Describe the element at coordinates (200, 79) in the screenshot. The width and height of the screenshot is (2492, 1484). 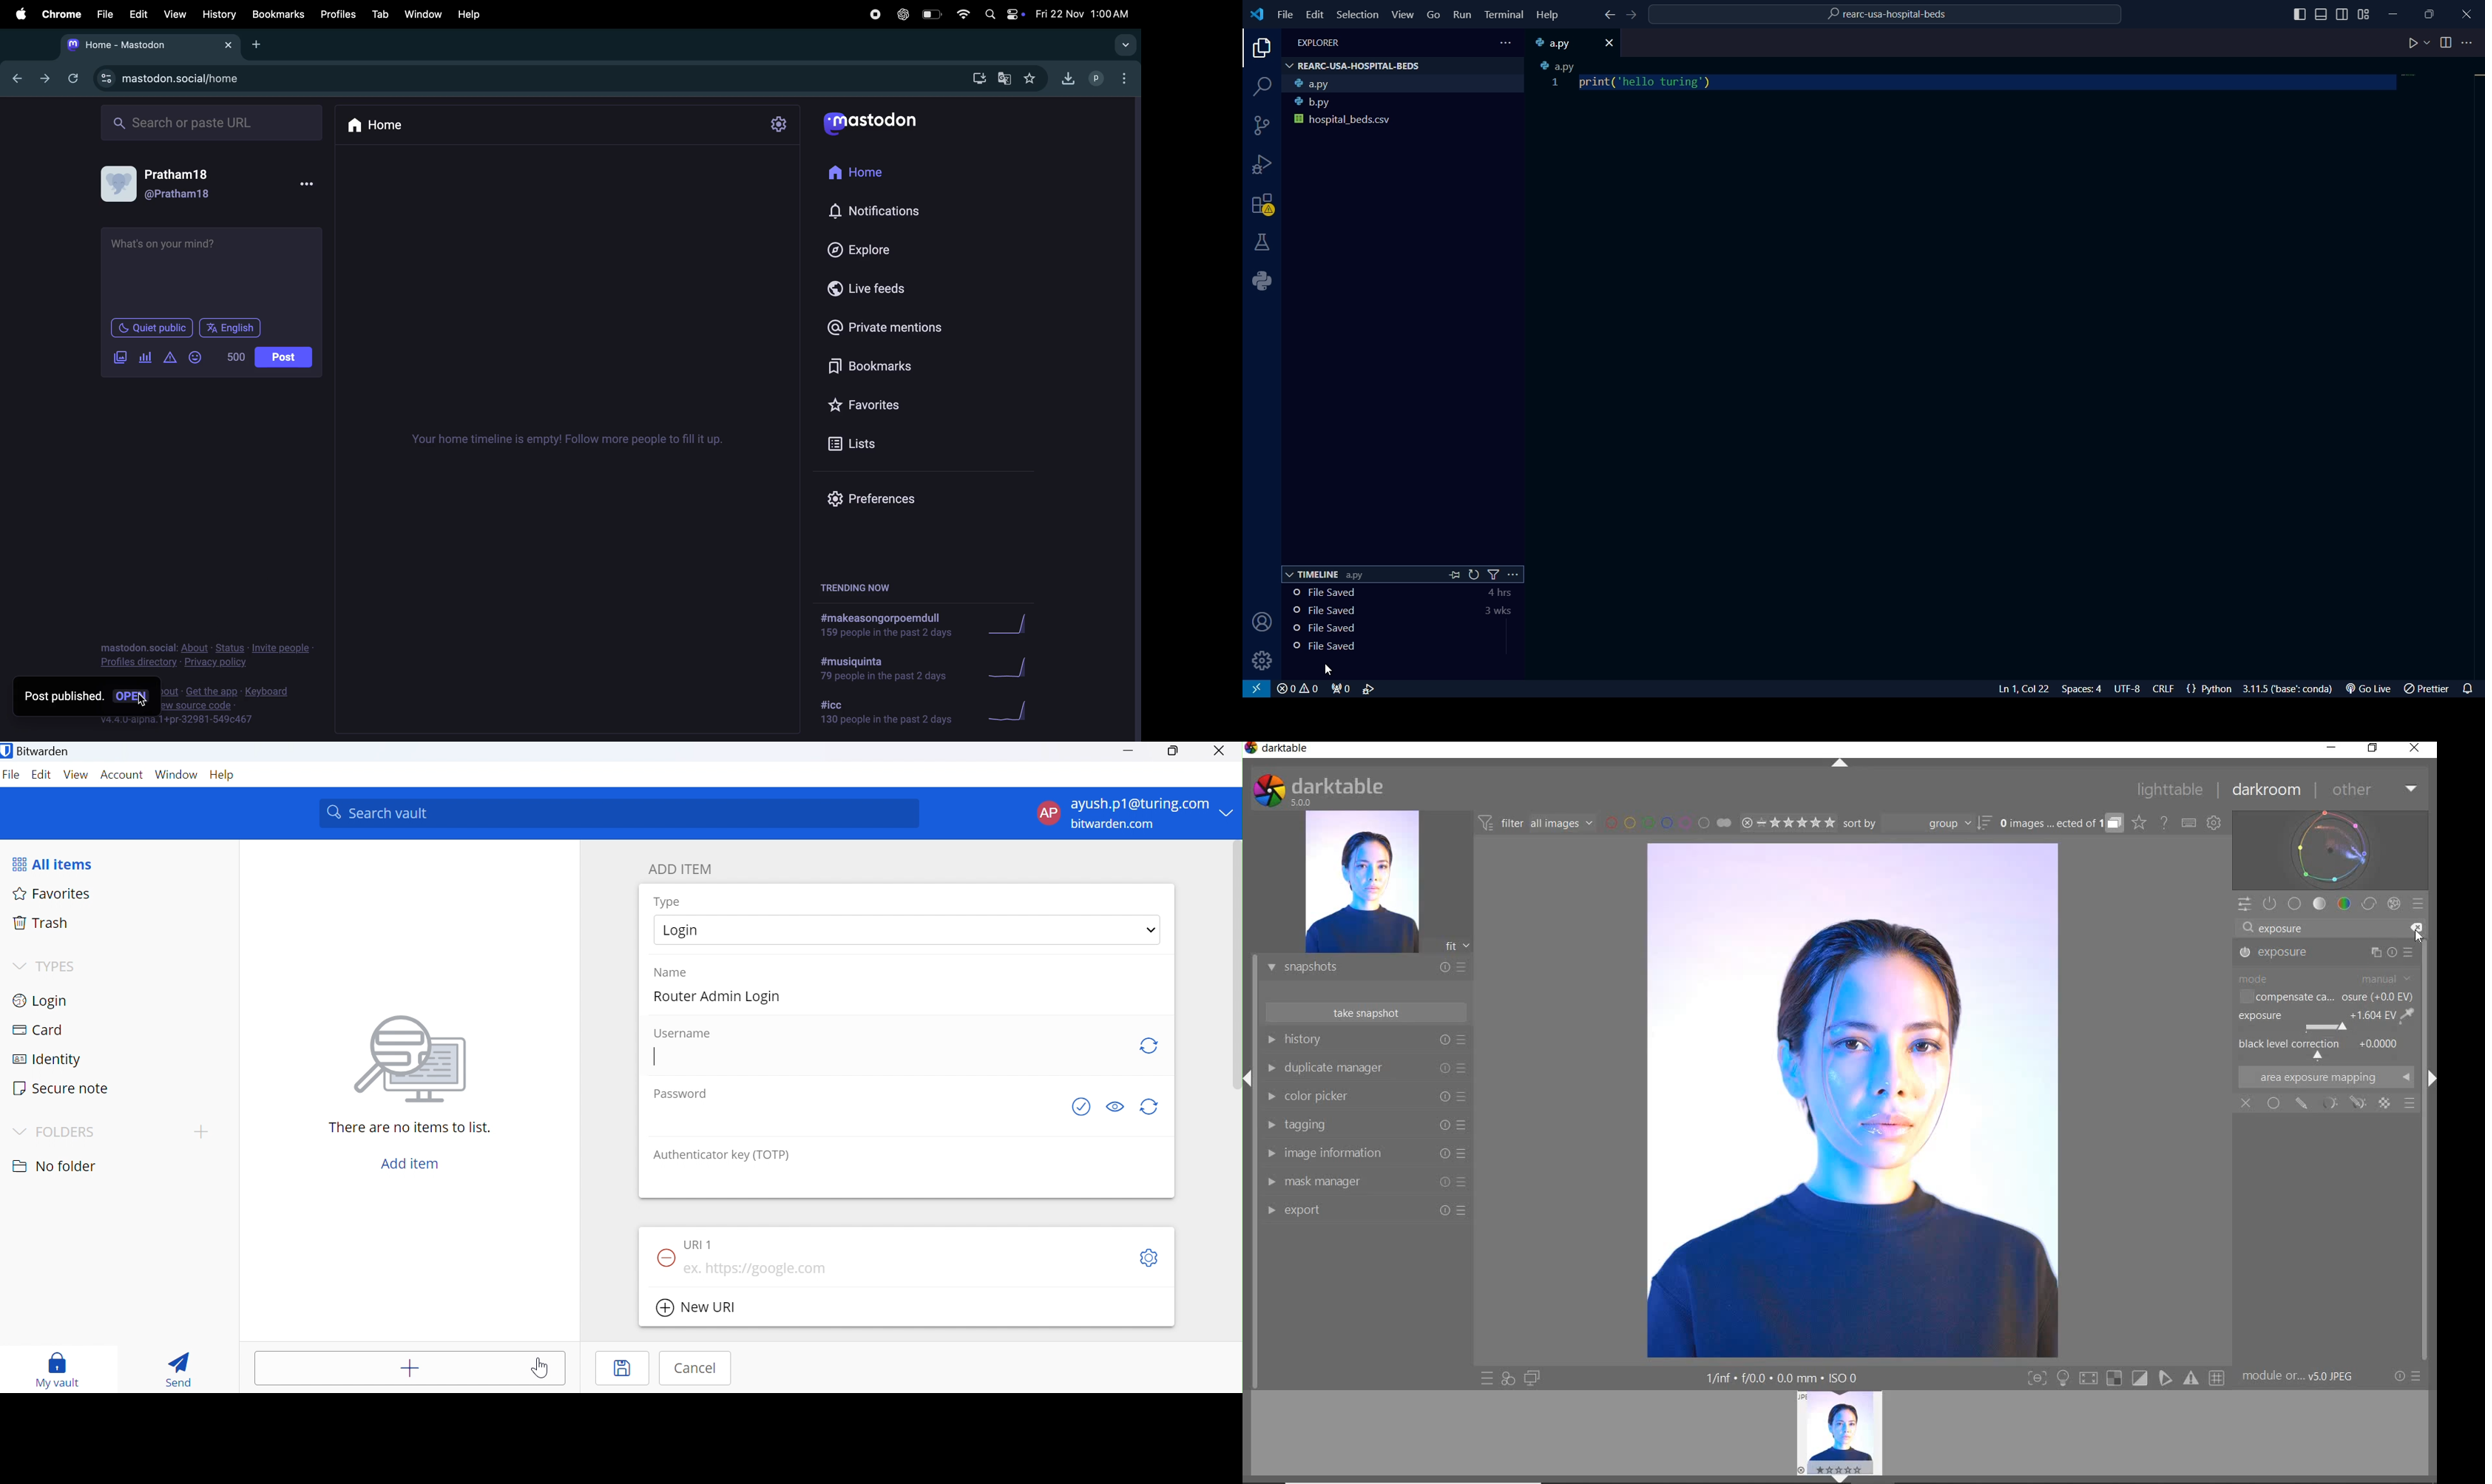
I see `mastodon url` at that location.